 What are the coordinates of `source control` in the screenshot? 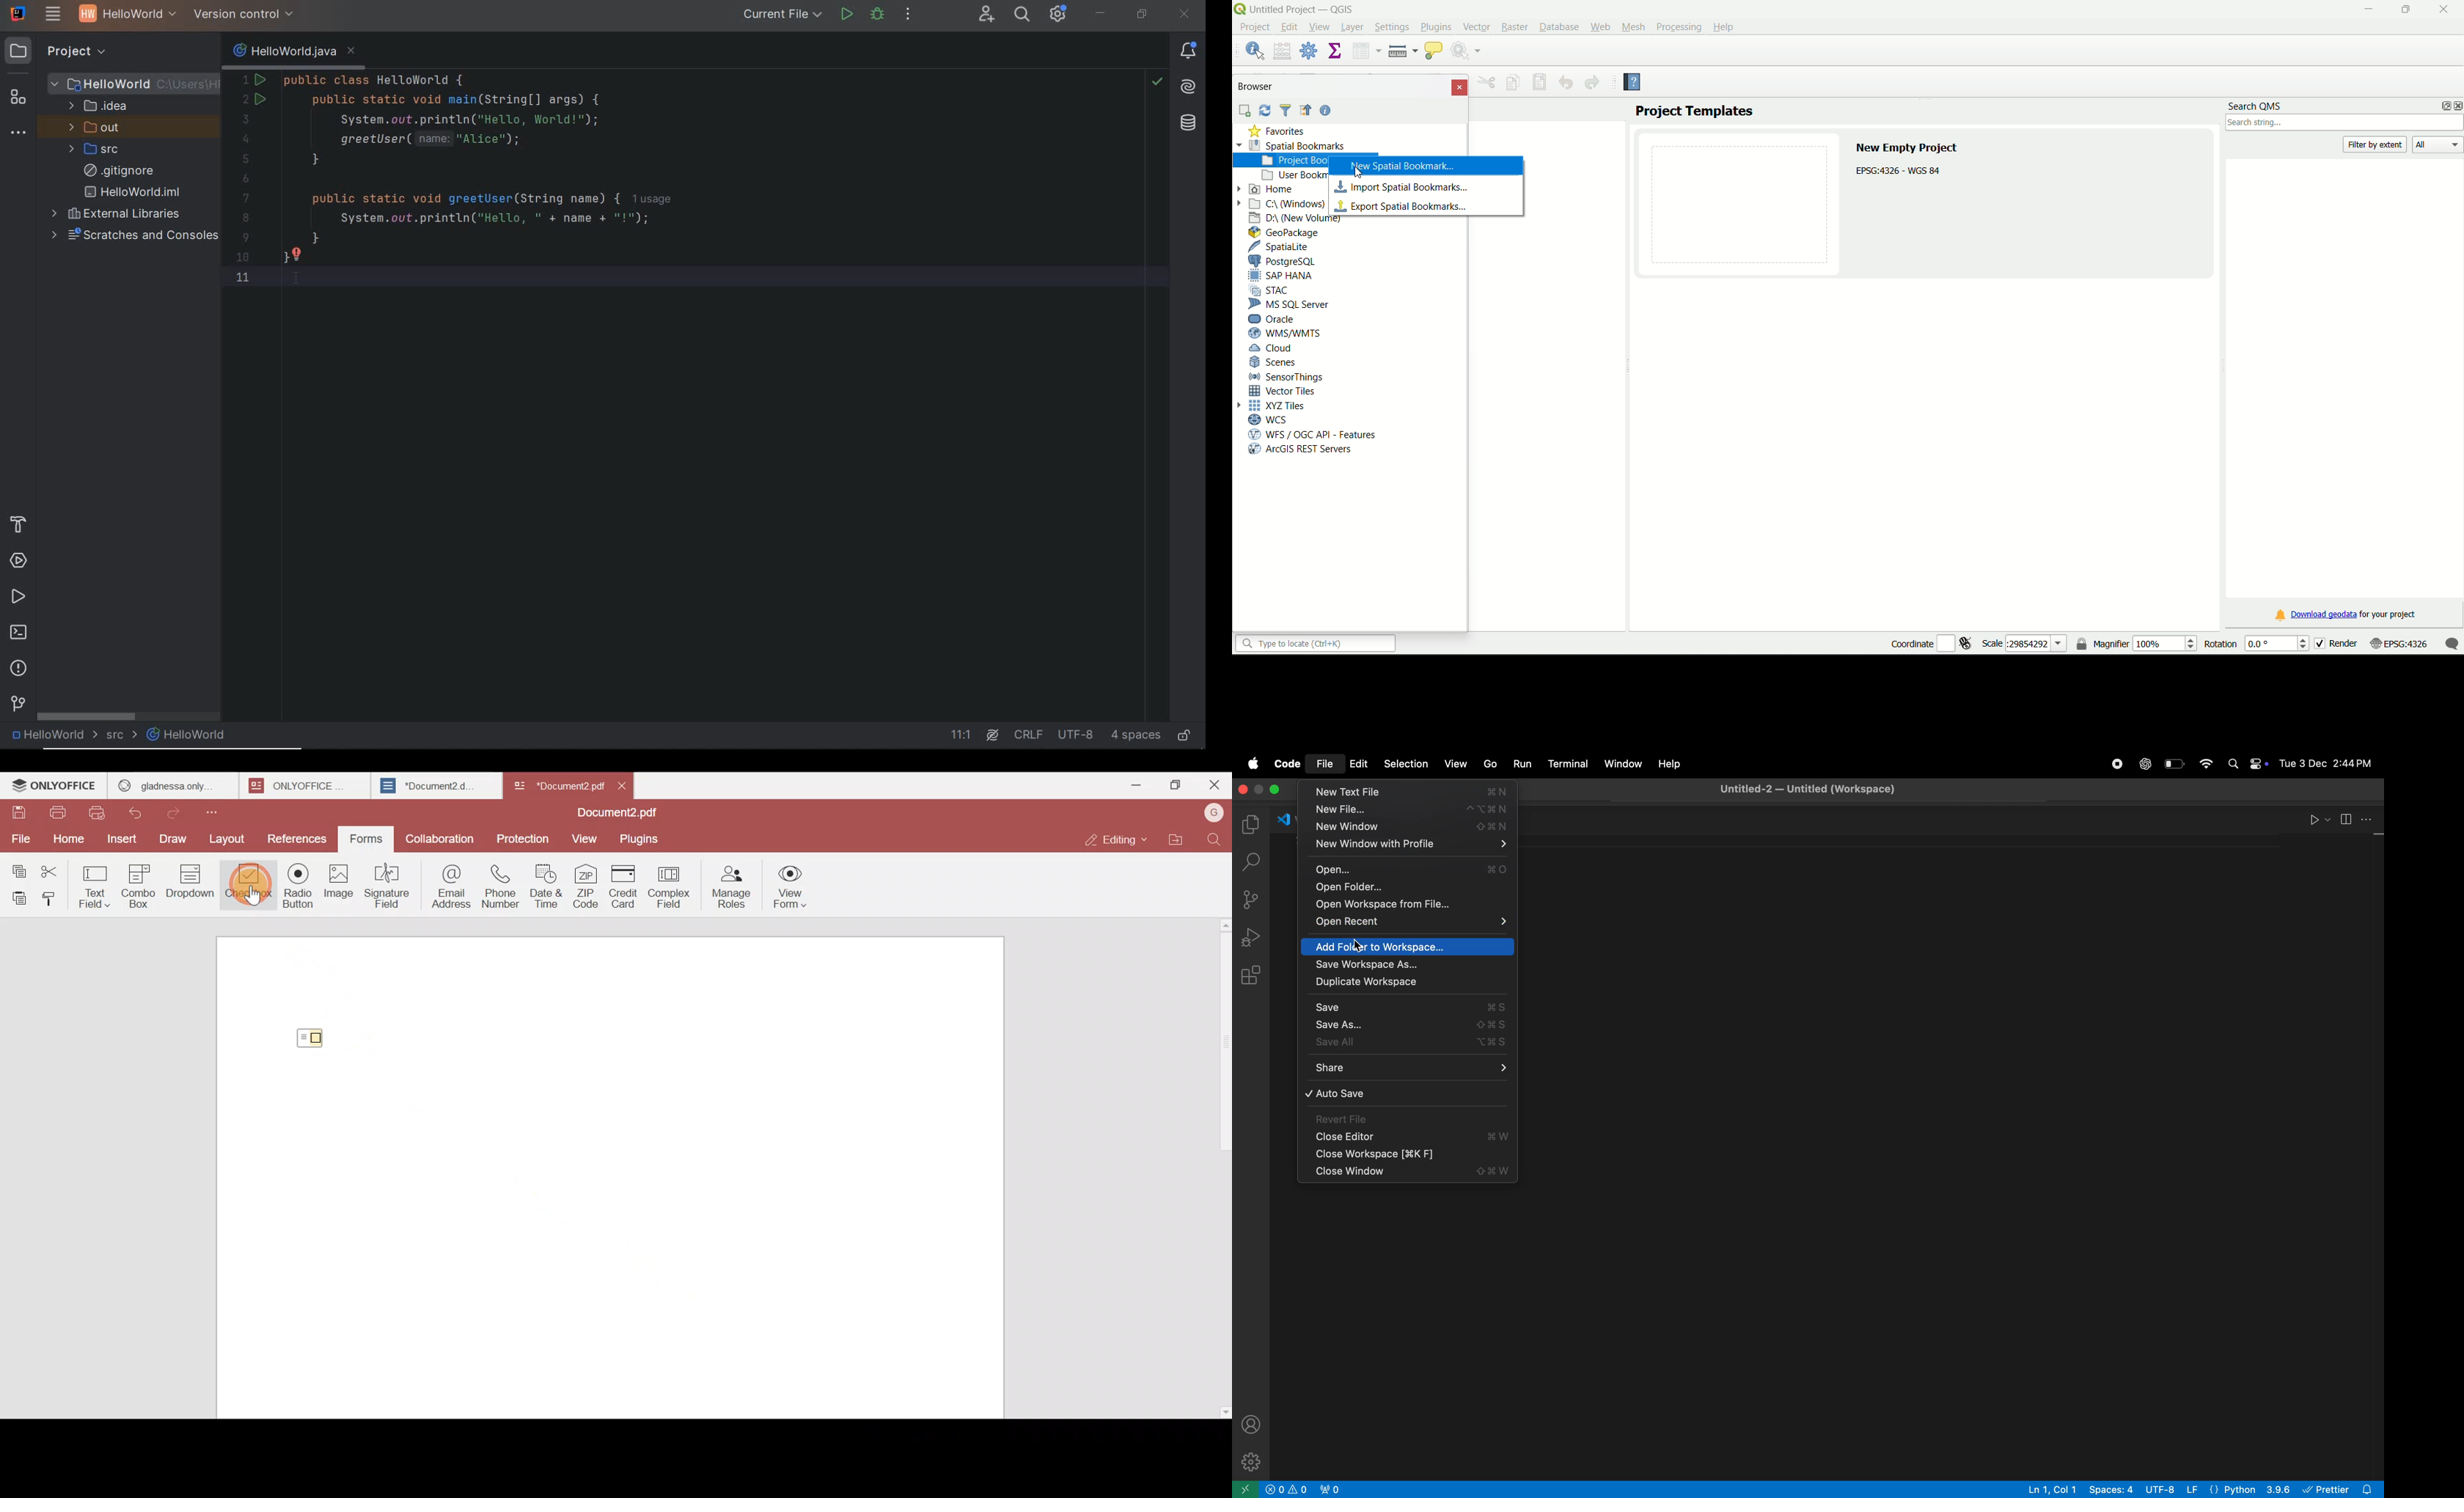 It's located at (1252, 899).